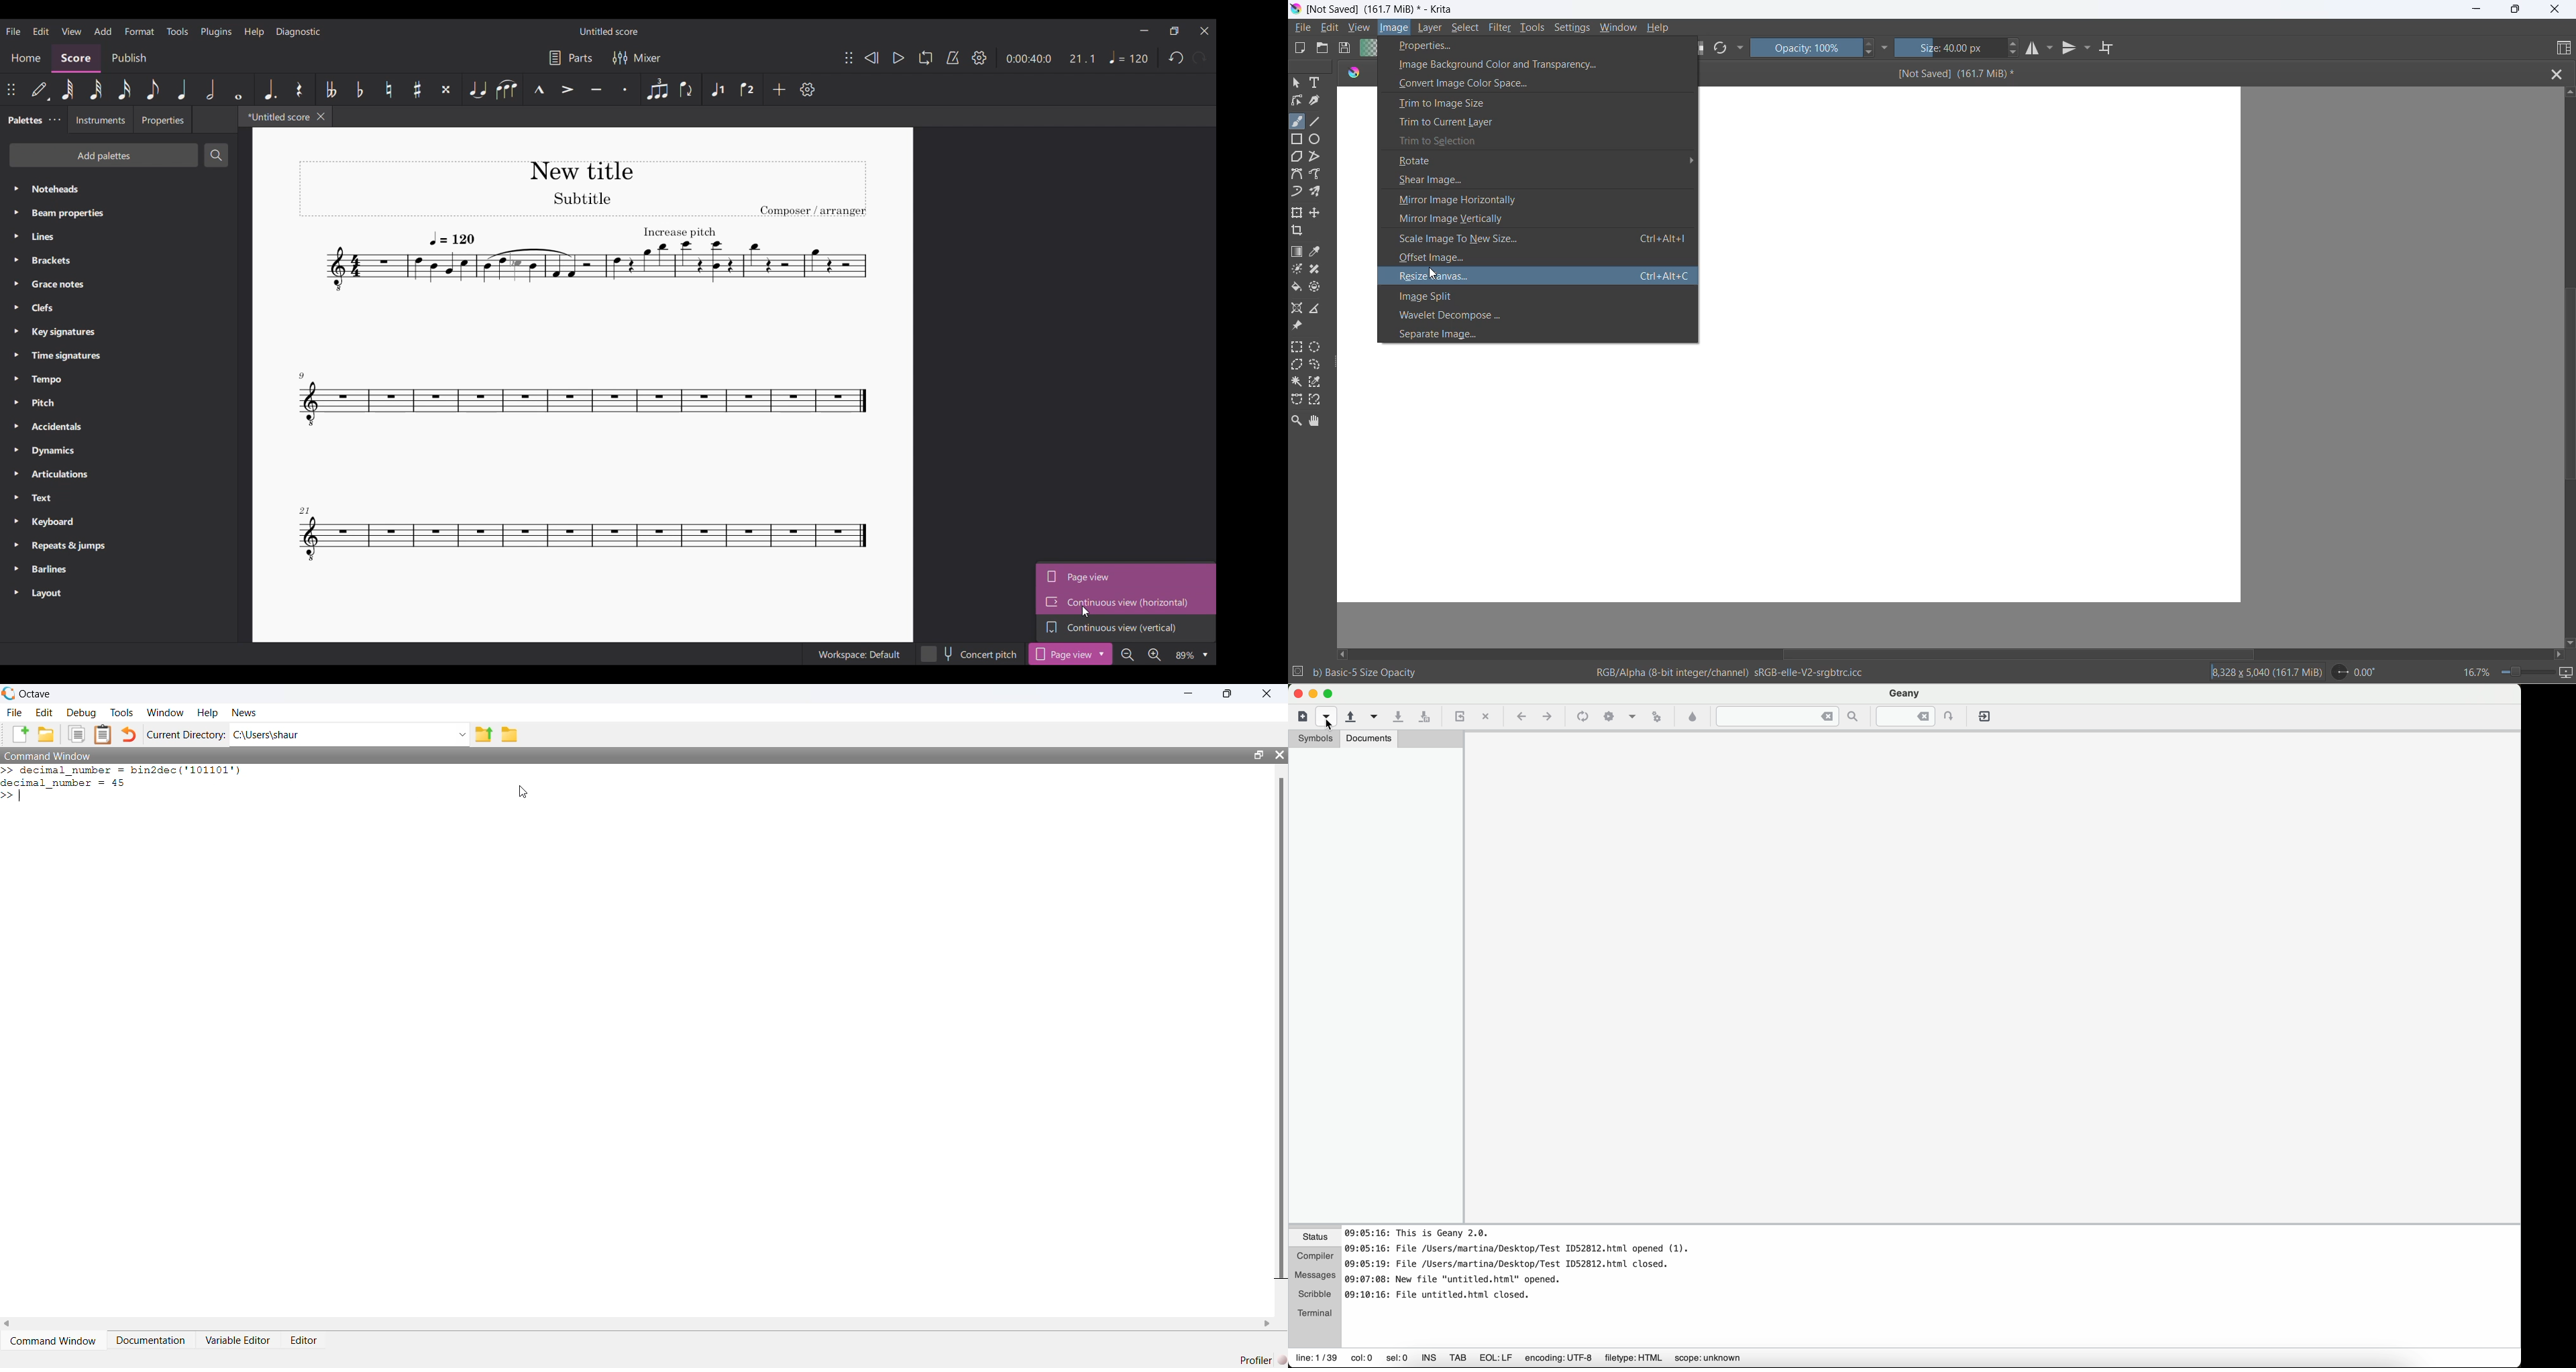 The image size is (2576, 1372). Describe the element at coordinates (2514, 9) in the screenshot. I see `maximize` at that location.